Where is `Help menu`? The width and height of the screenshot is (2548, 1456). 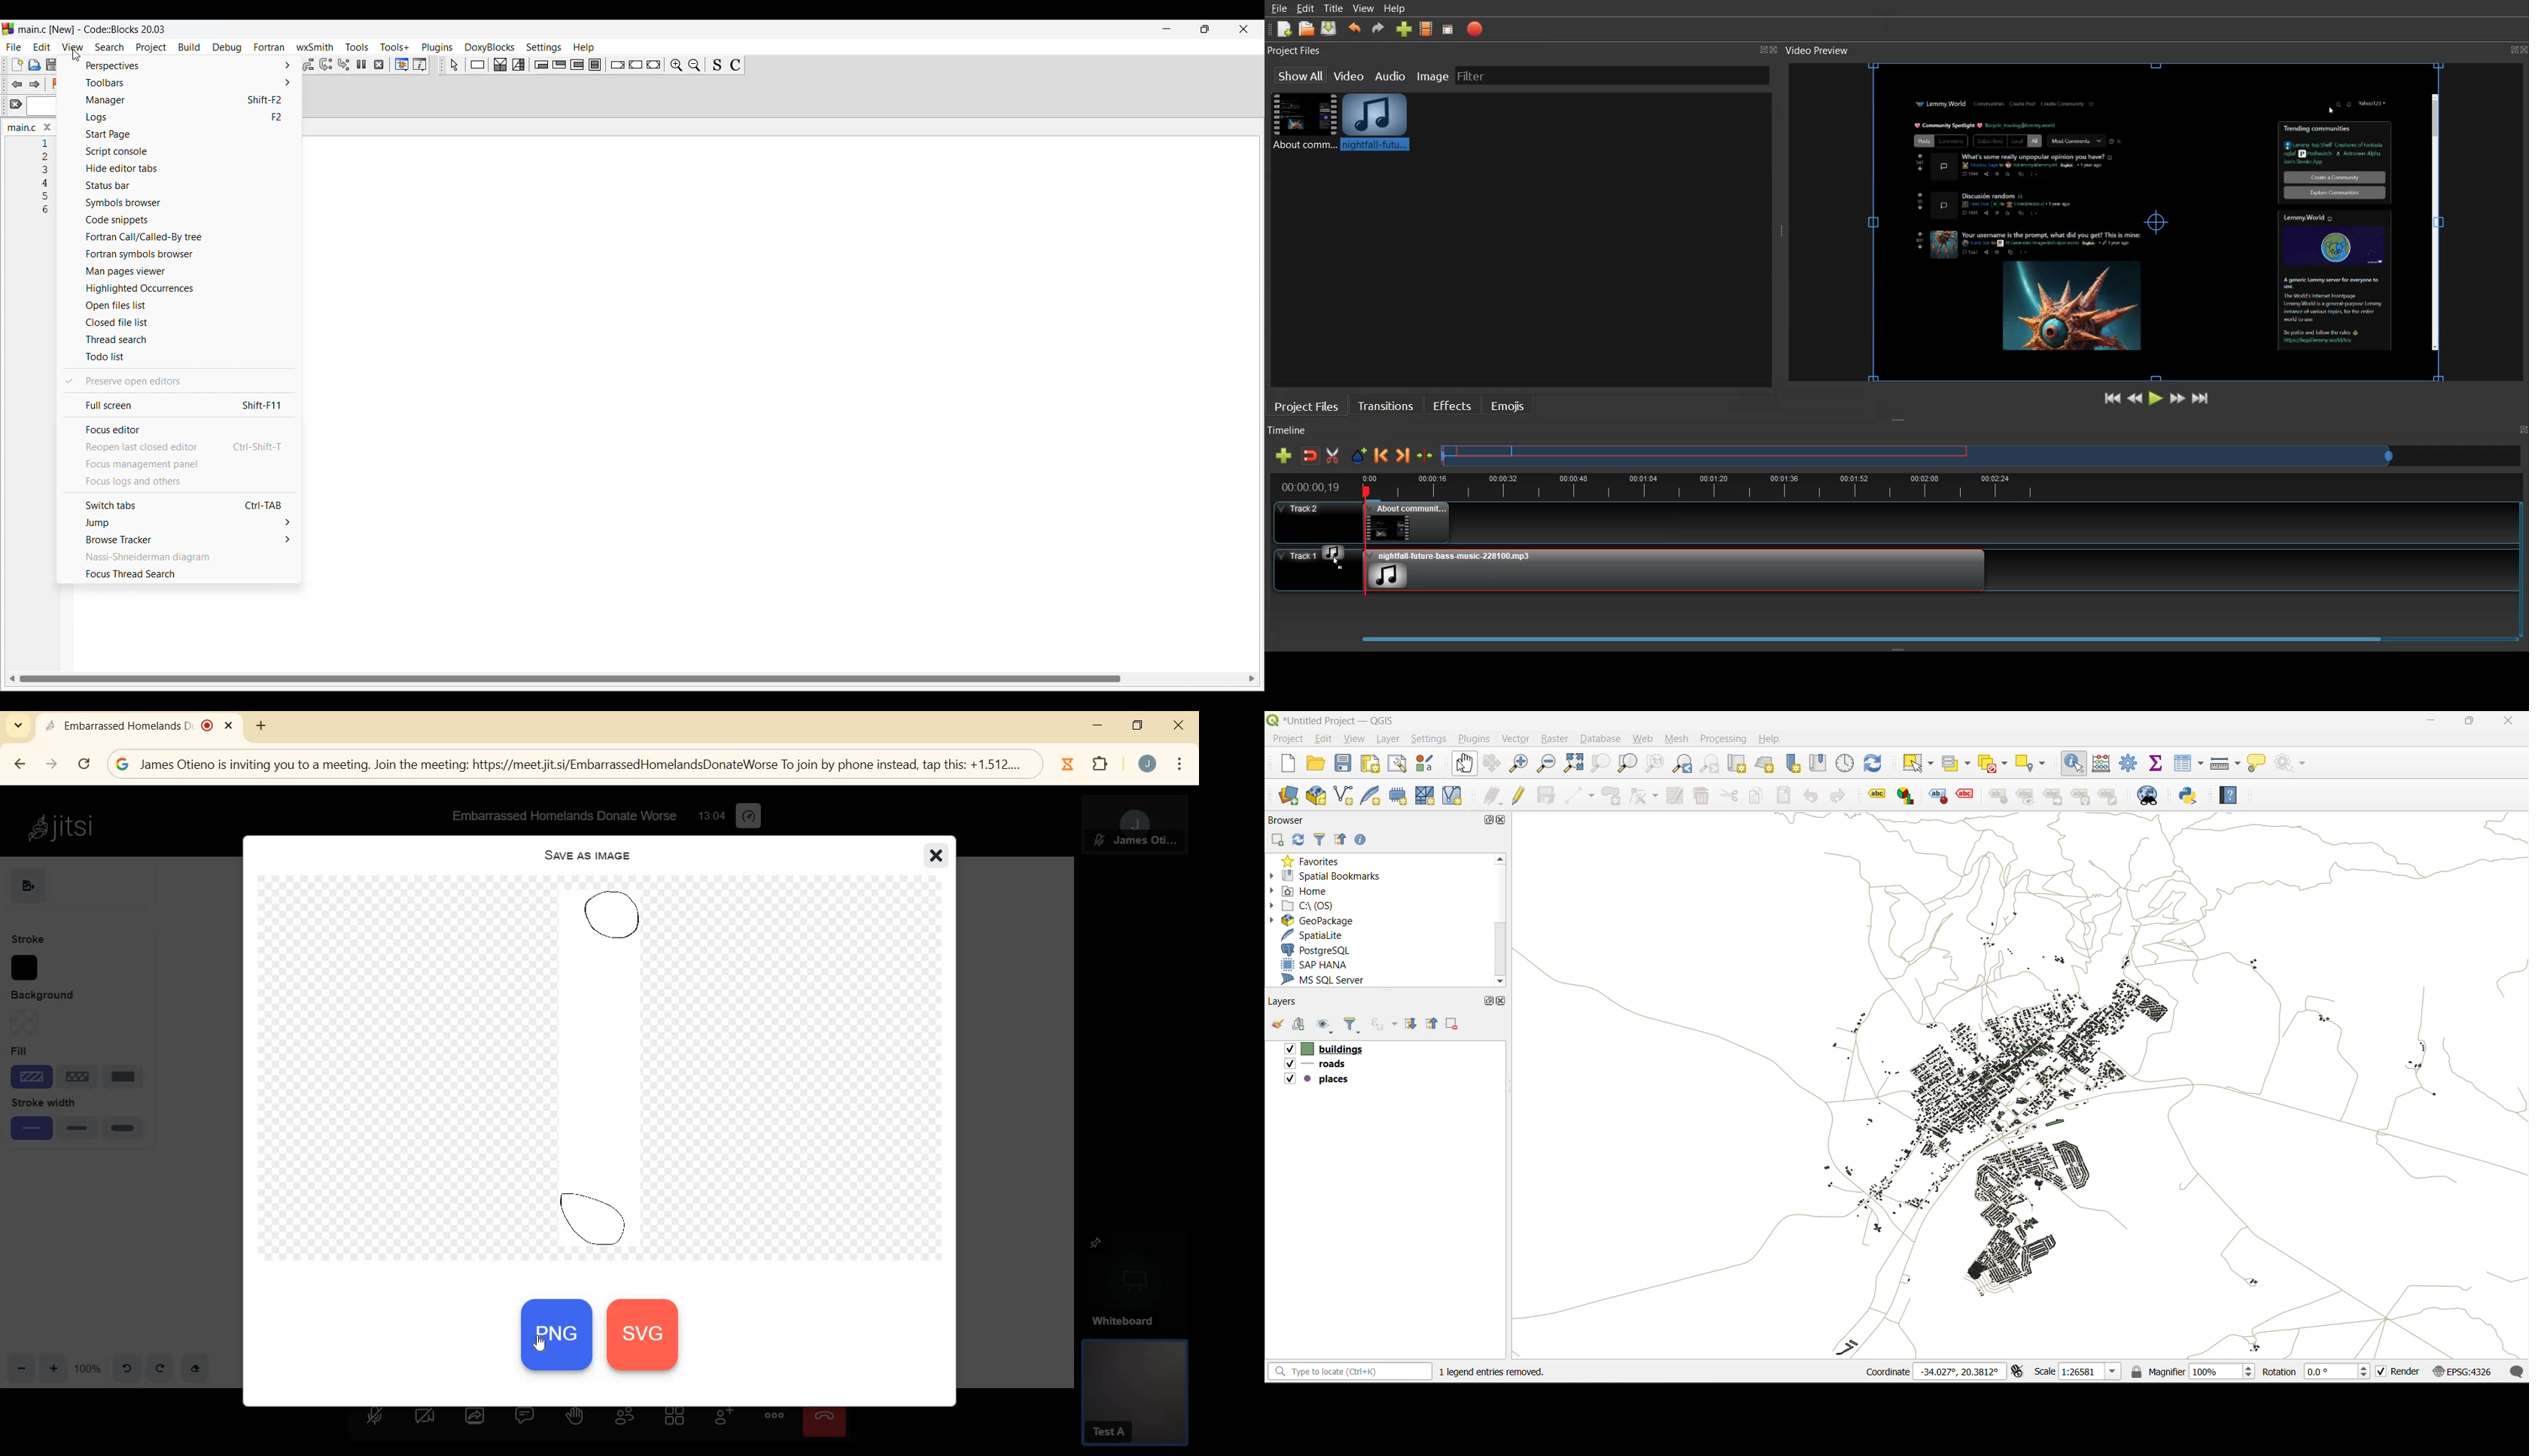
Help menu is located at coordinates (584, 48).